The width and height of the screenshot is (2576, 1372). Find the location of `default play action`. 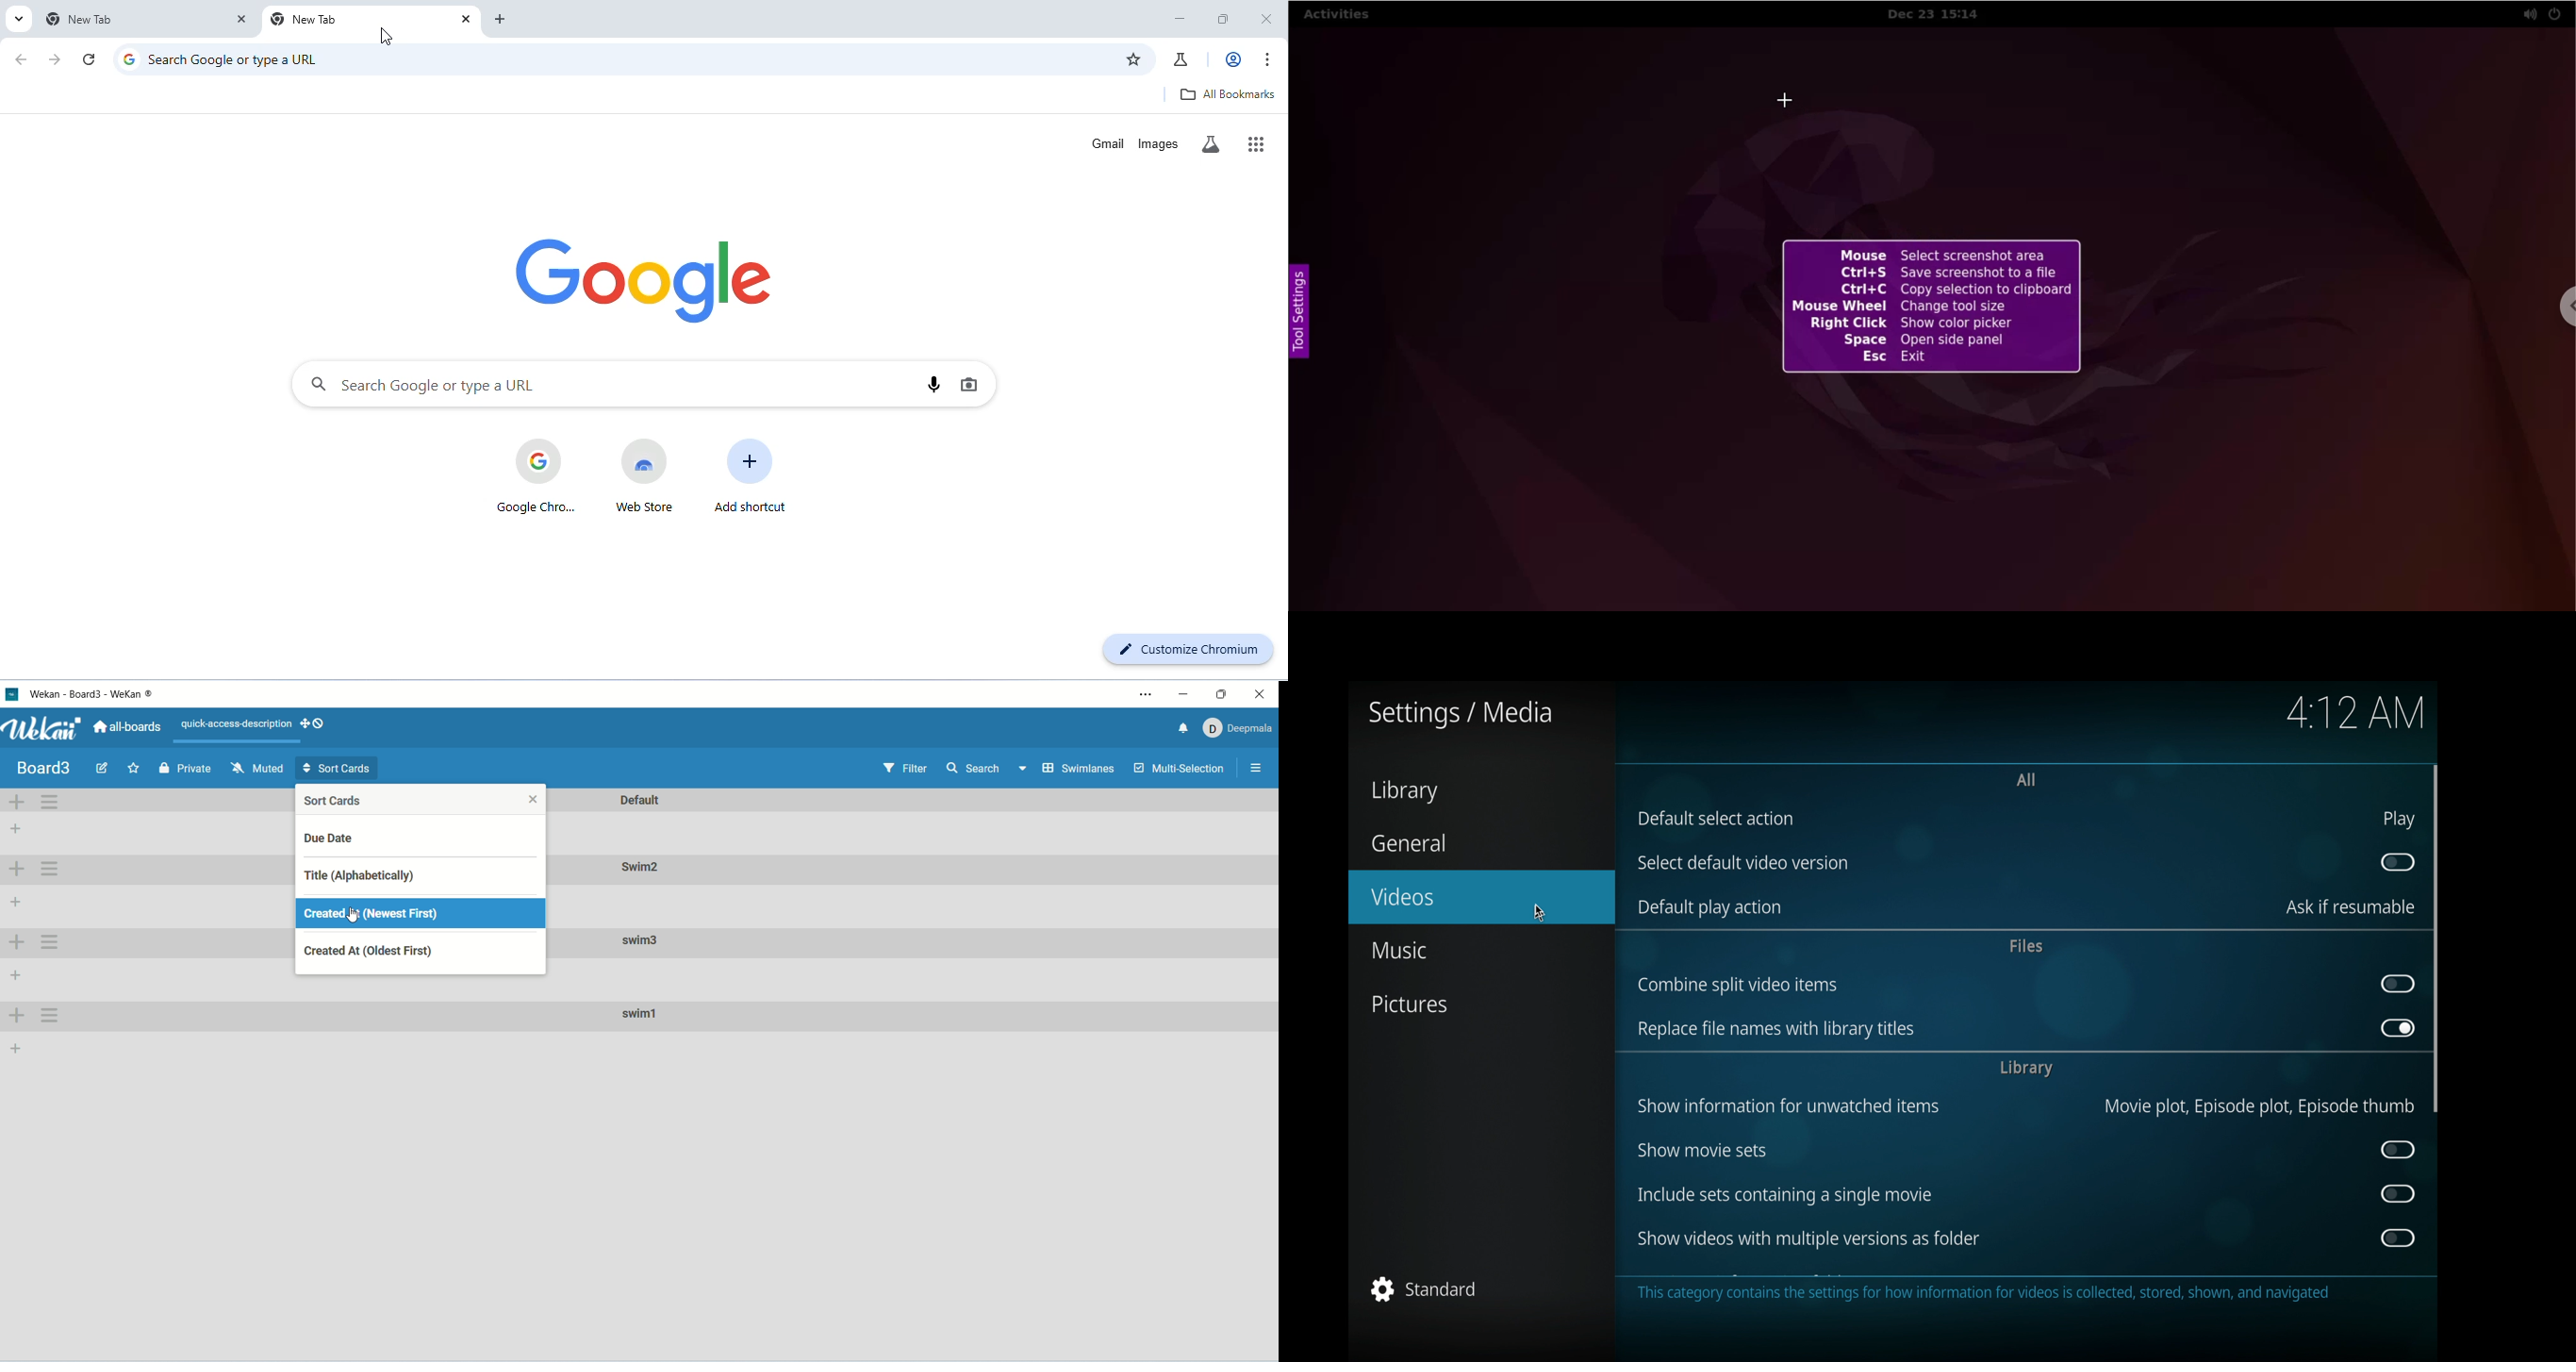

default play action is located at coordinates (1707, 908).